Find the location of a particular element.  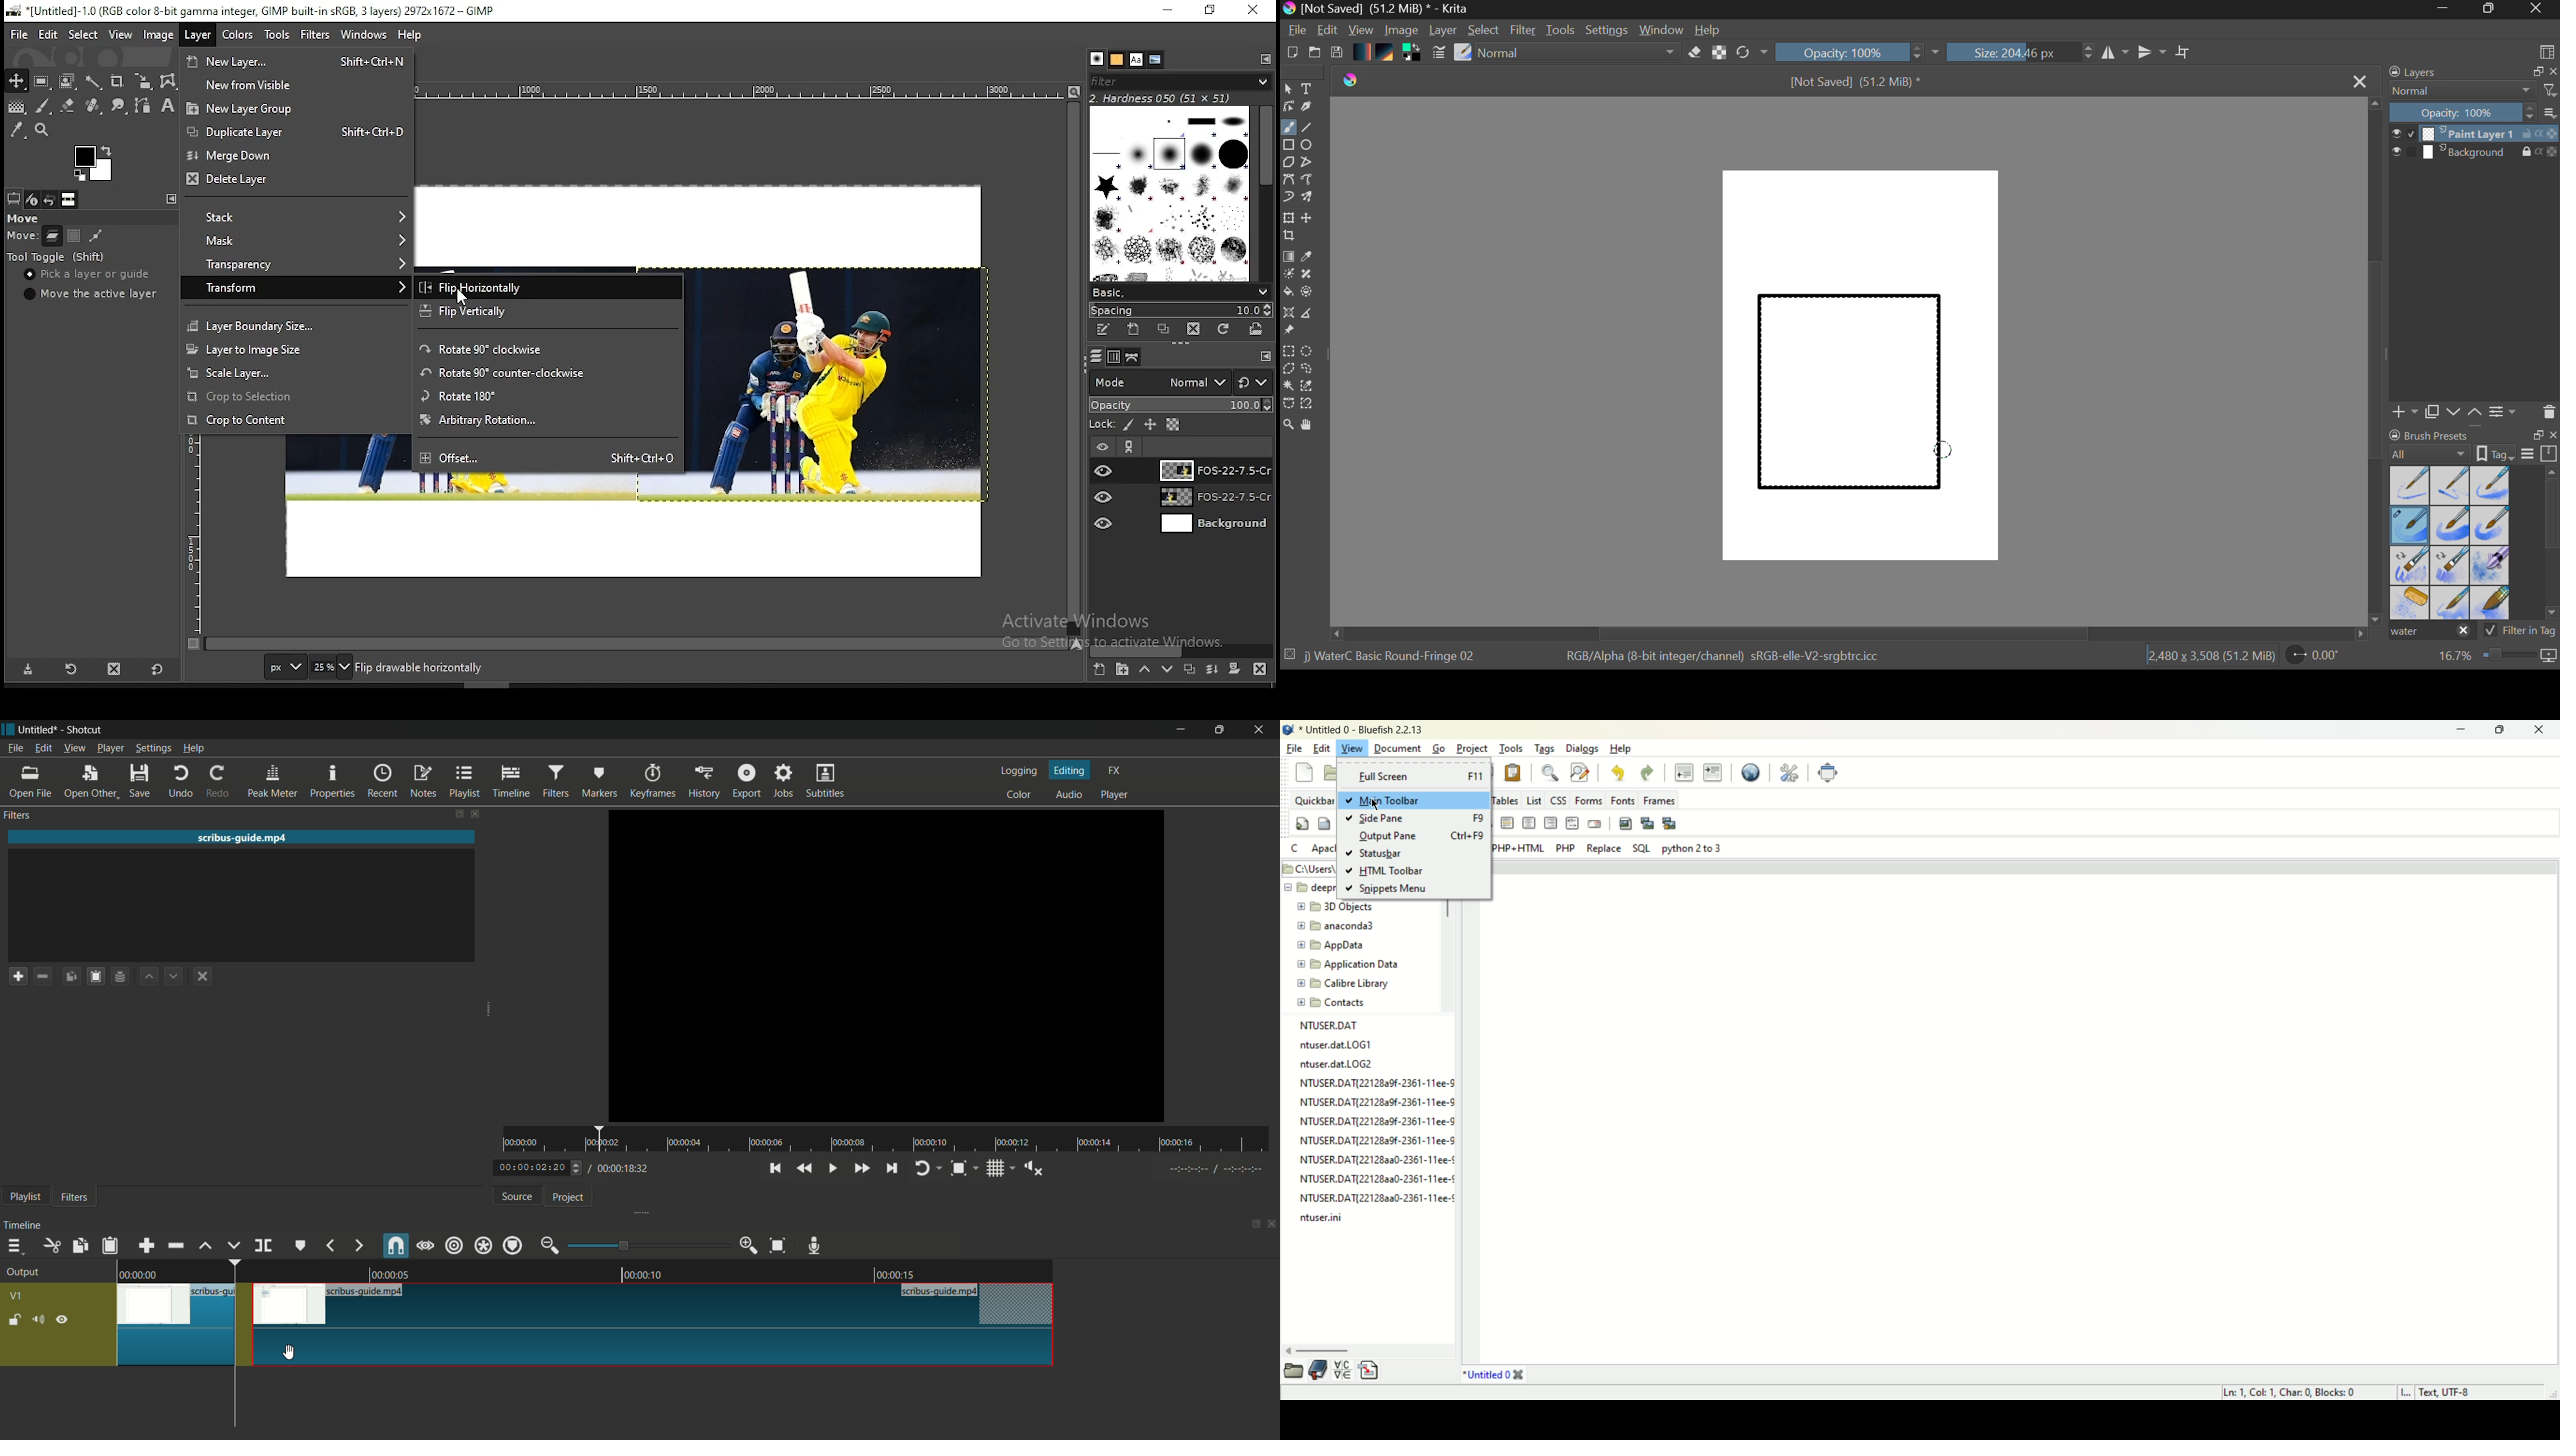

Background Layer is located at coordinates (2475, 153).